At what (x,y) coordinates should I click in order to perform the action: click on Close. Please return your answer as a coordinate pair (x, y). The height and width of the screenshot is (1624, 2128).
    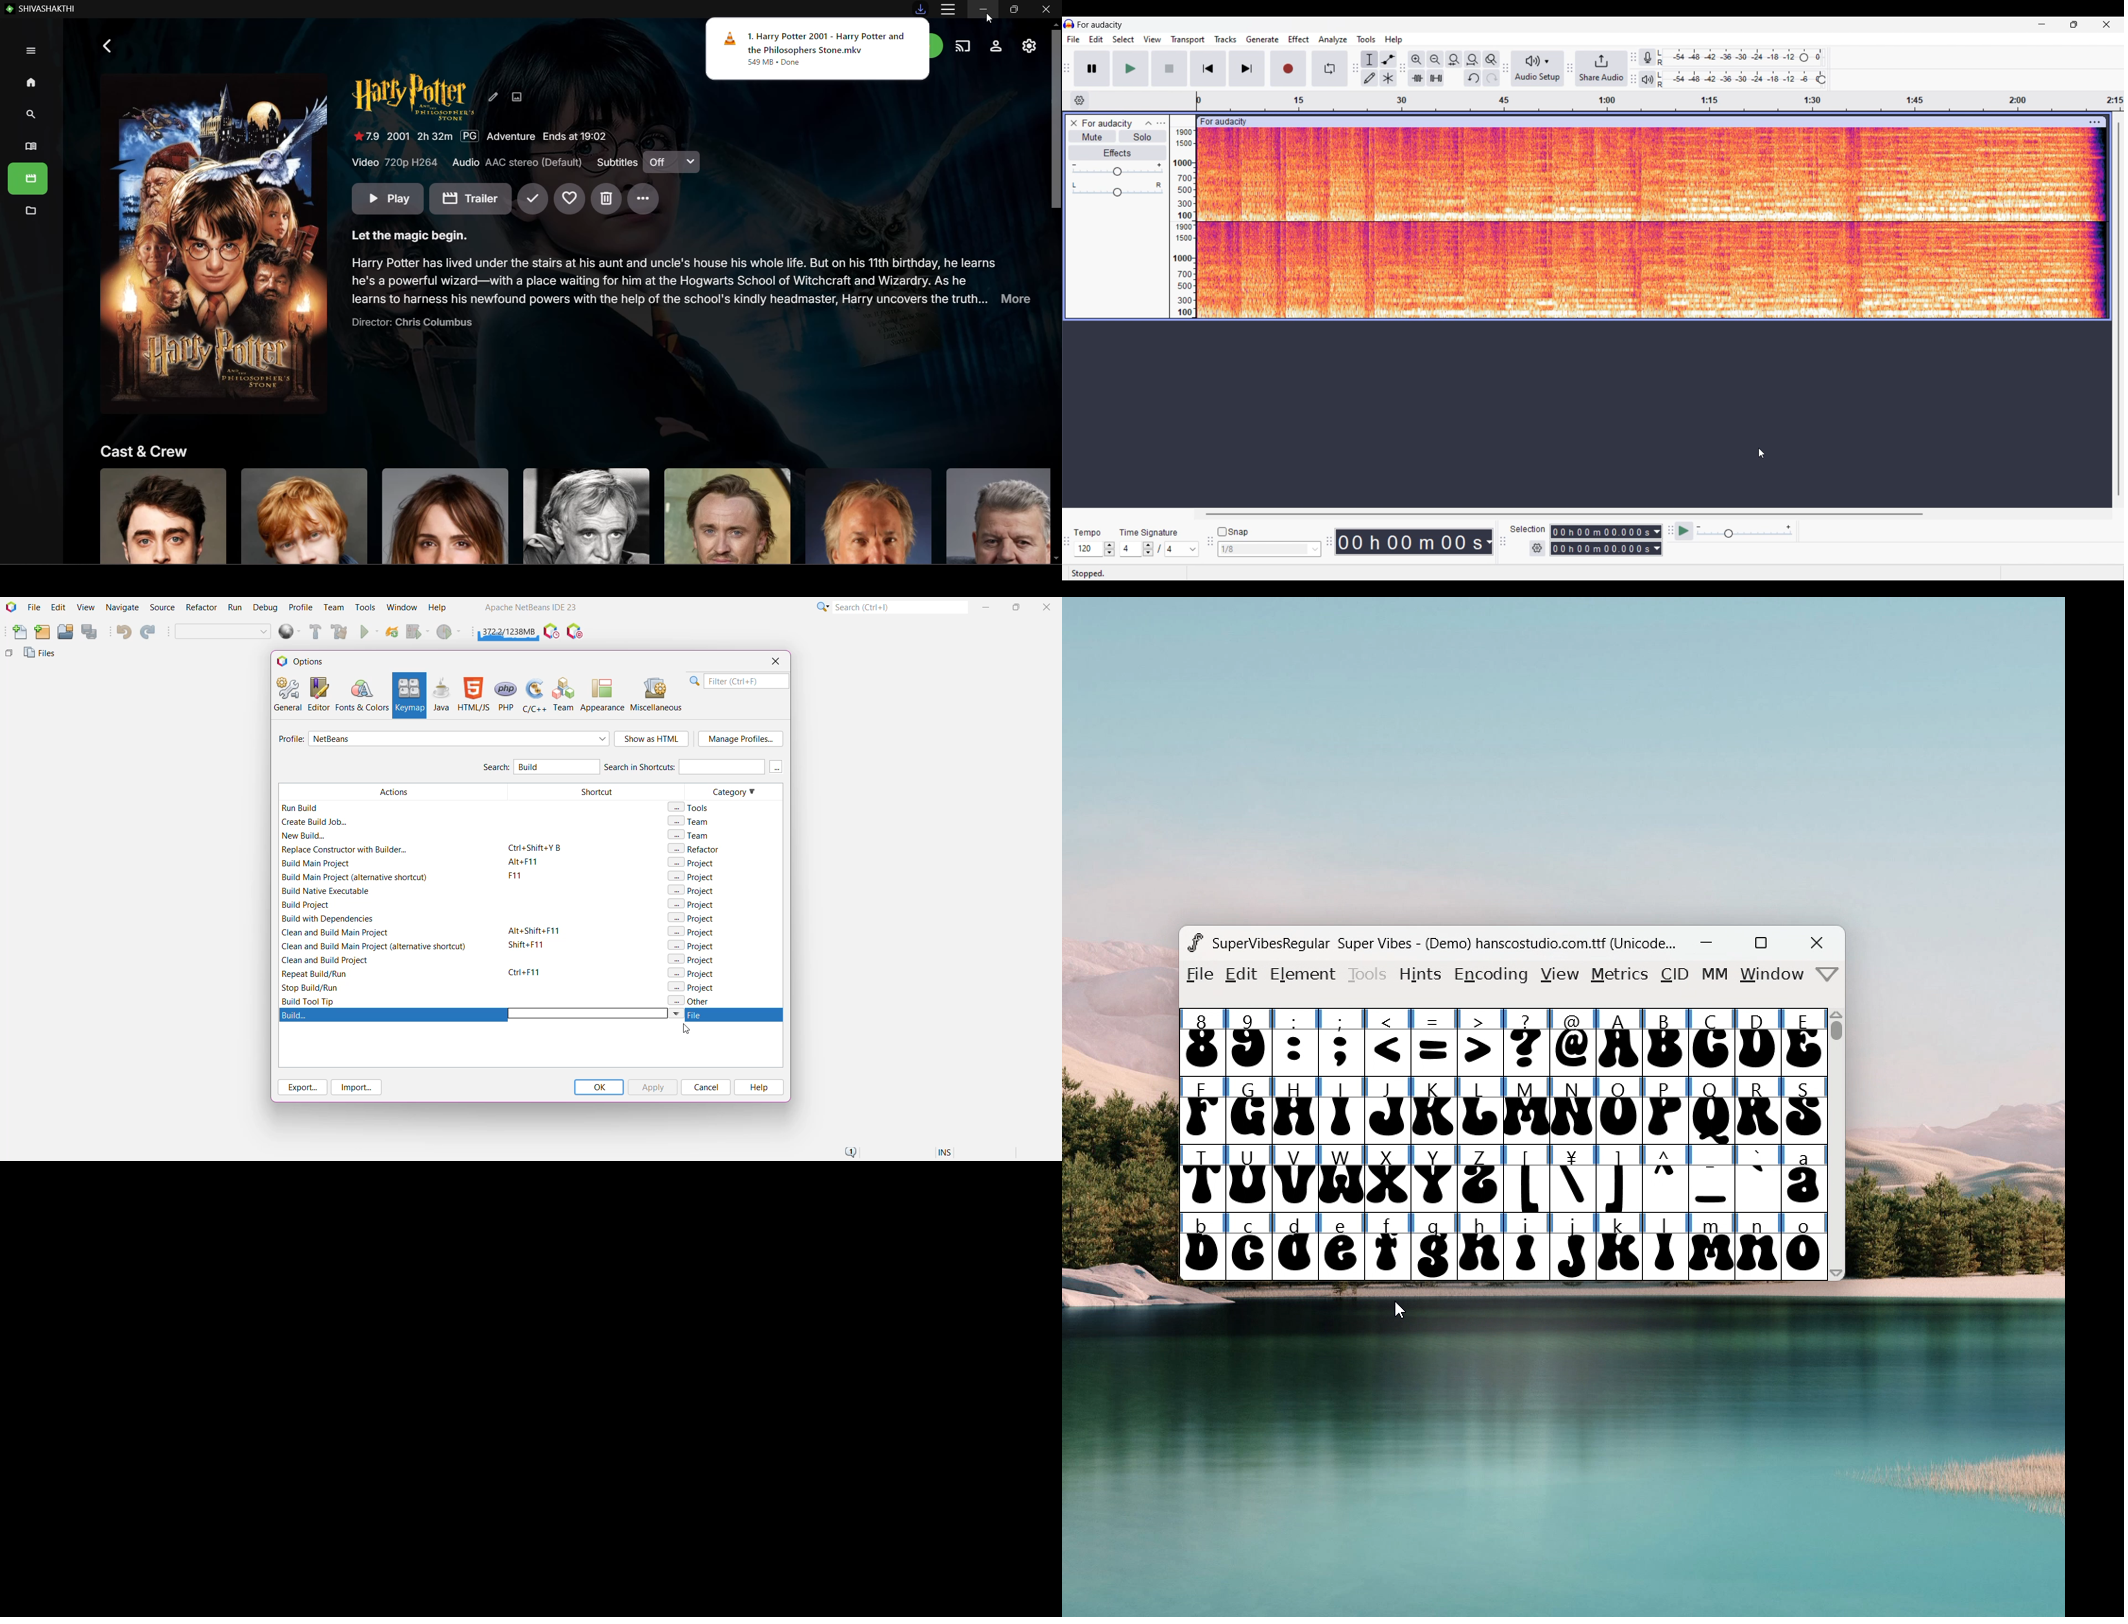
    Looking at the image, I should click on (1046, 9).